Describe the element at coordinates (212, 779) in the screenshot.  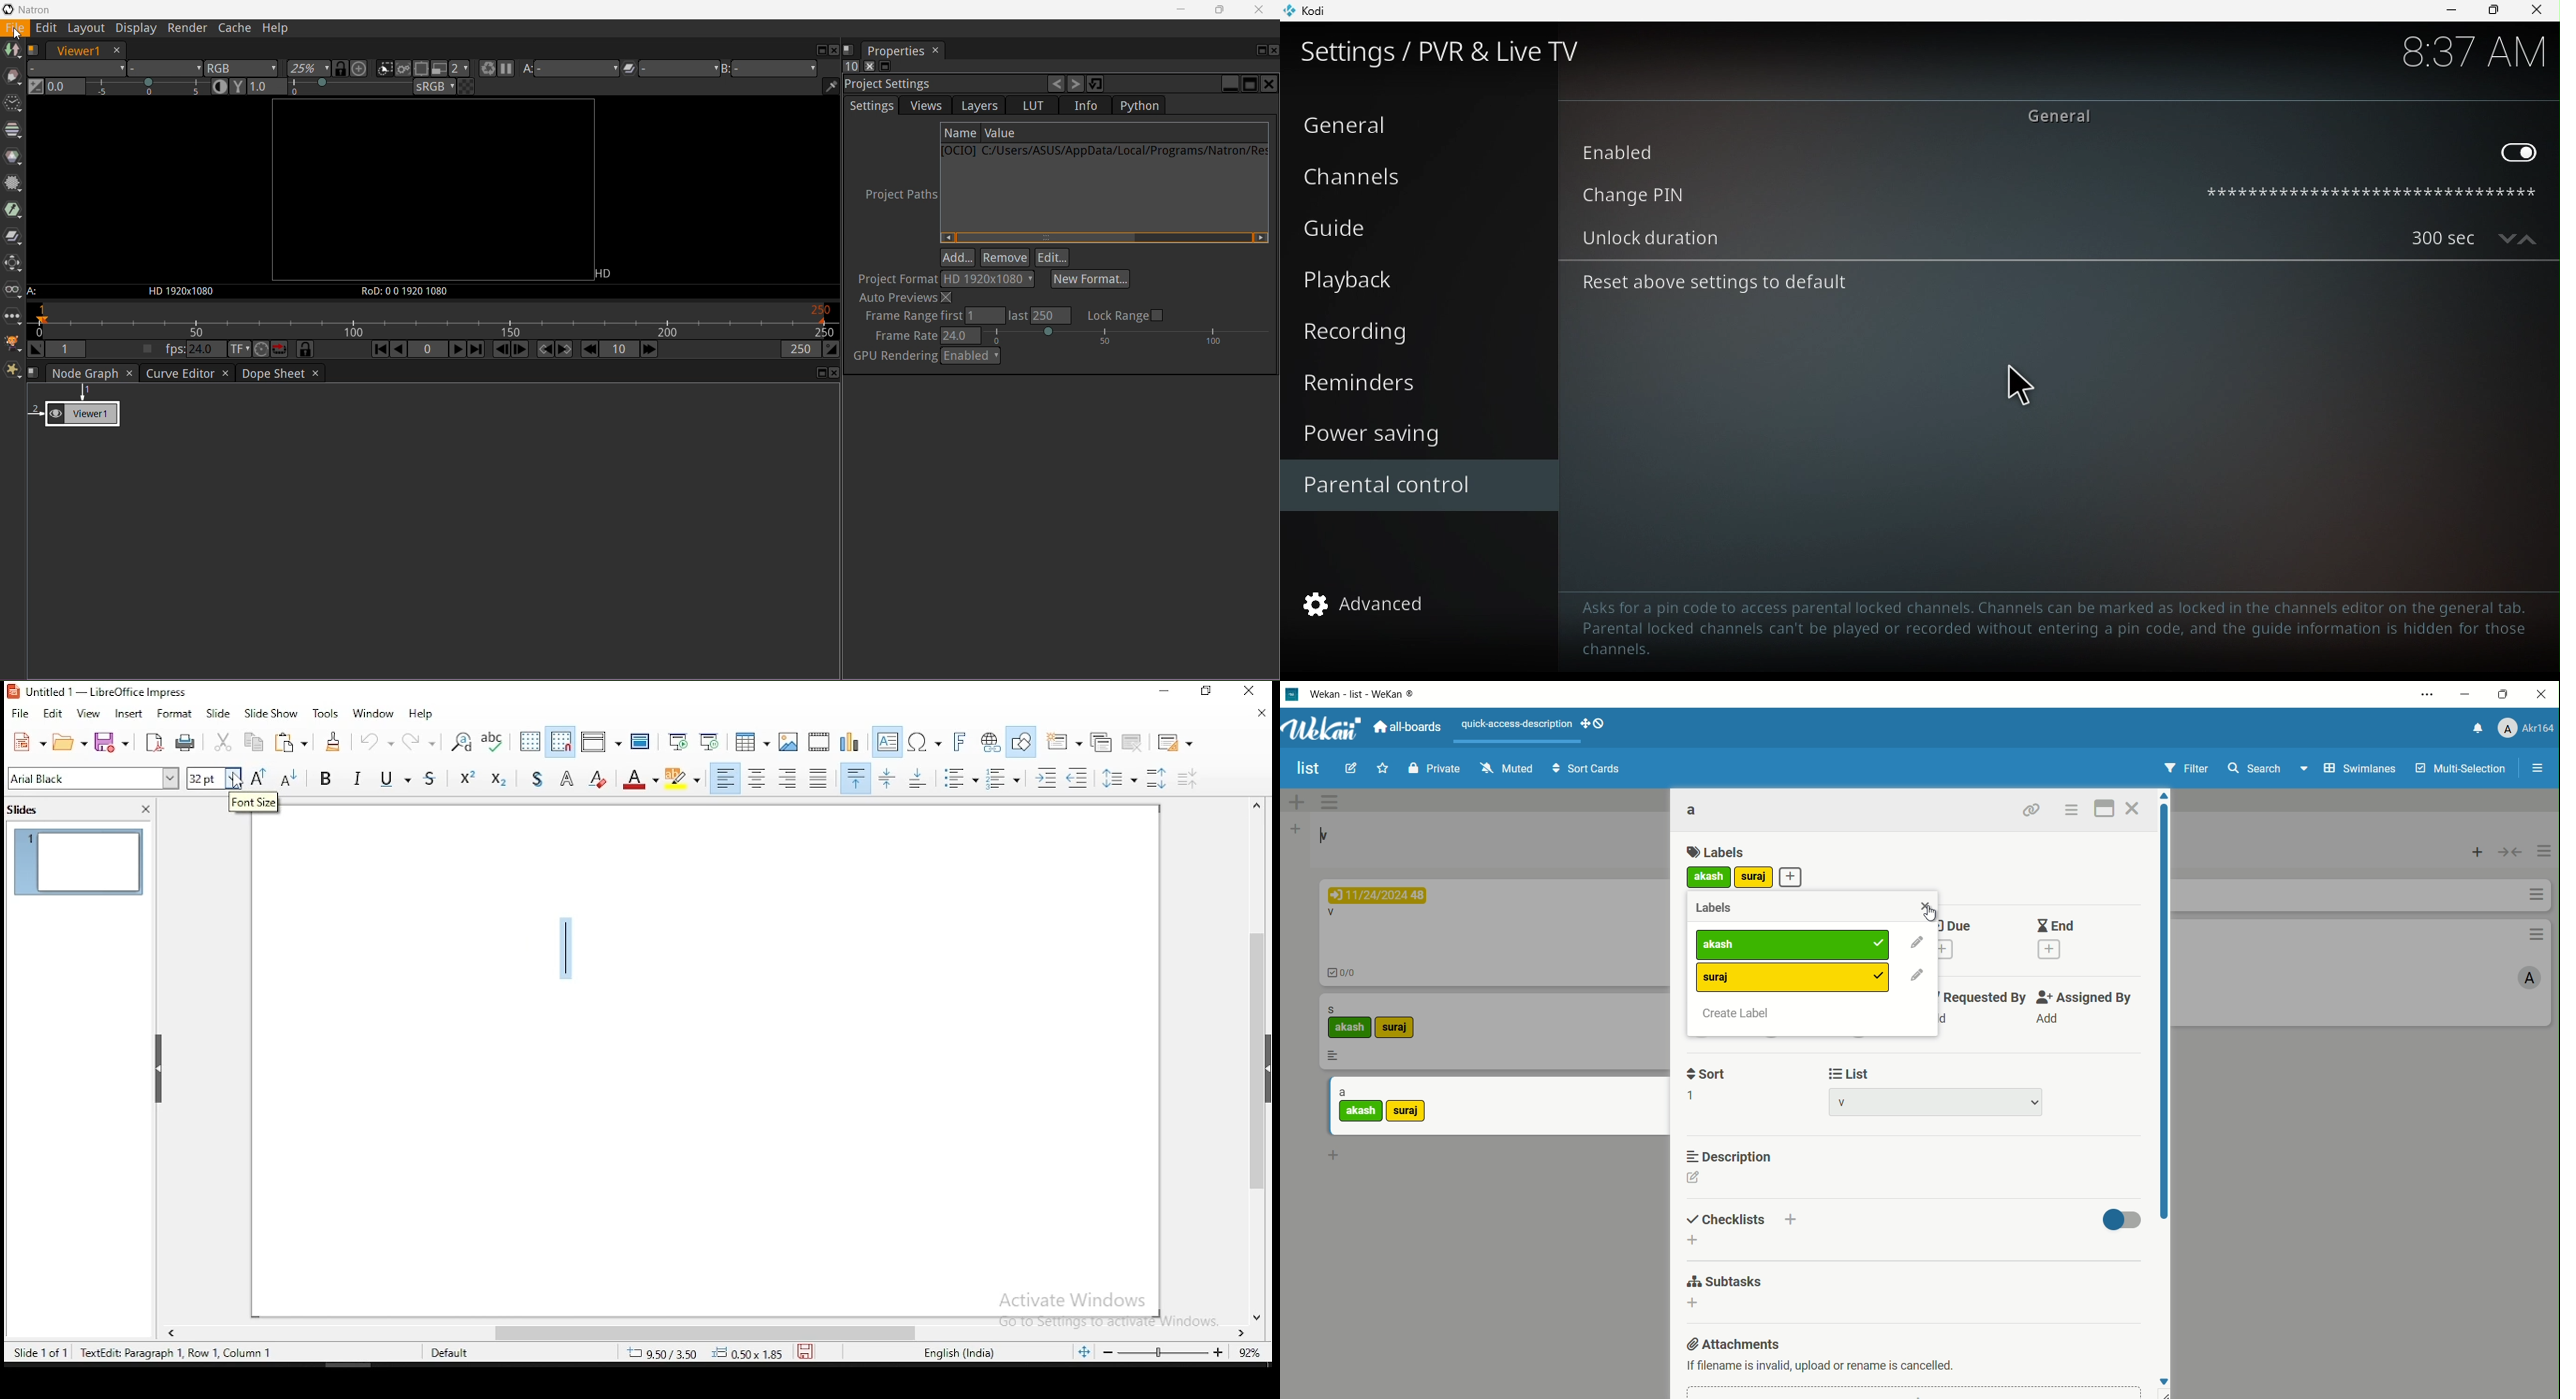
I see `32 pt` at that location.